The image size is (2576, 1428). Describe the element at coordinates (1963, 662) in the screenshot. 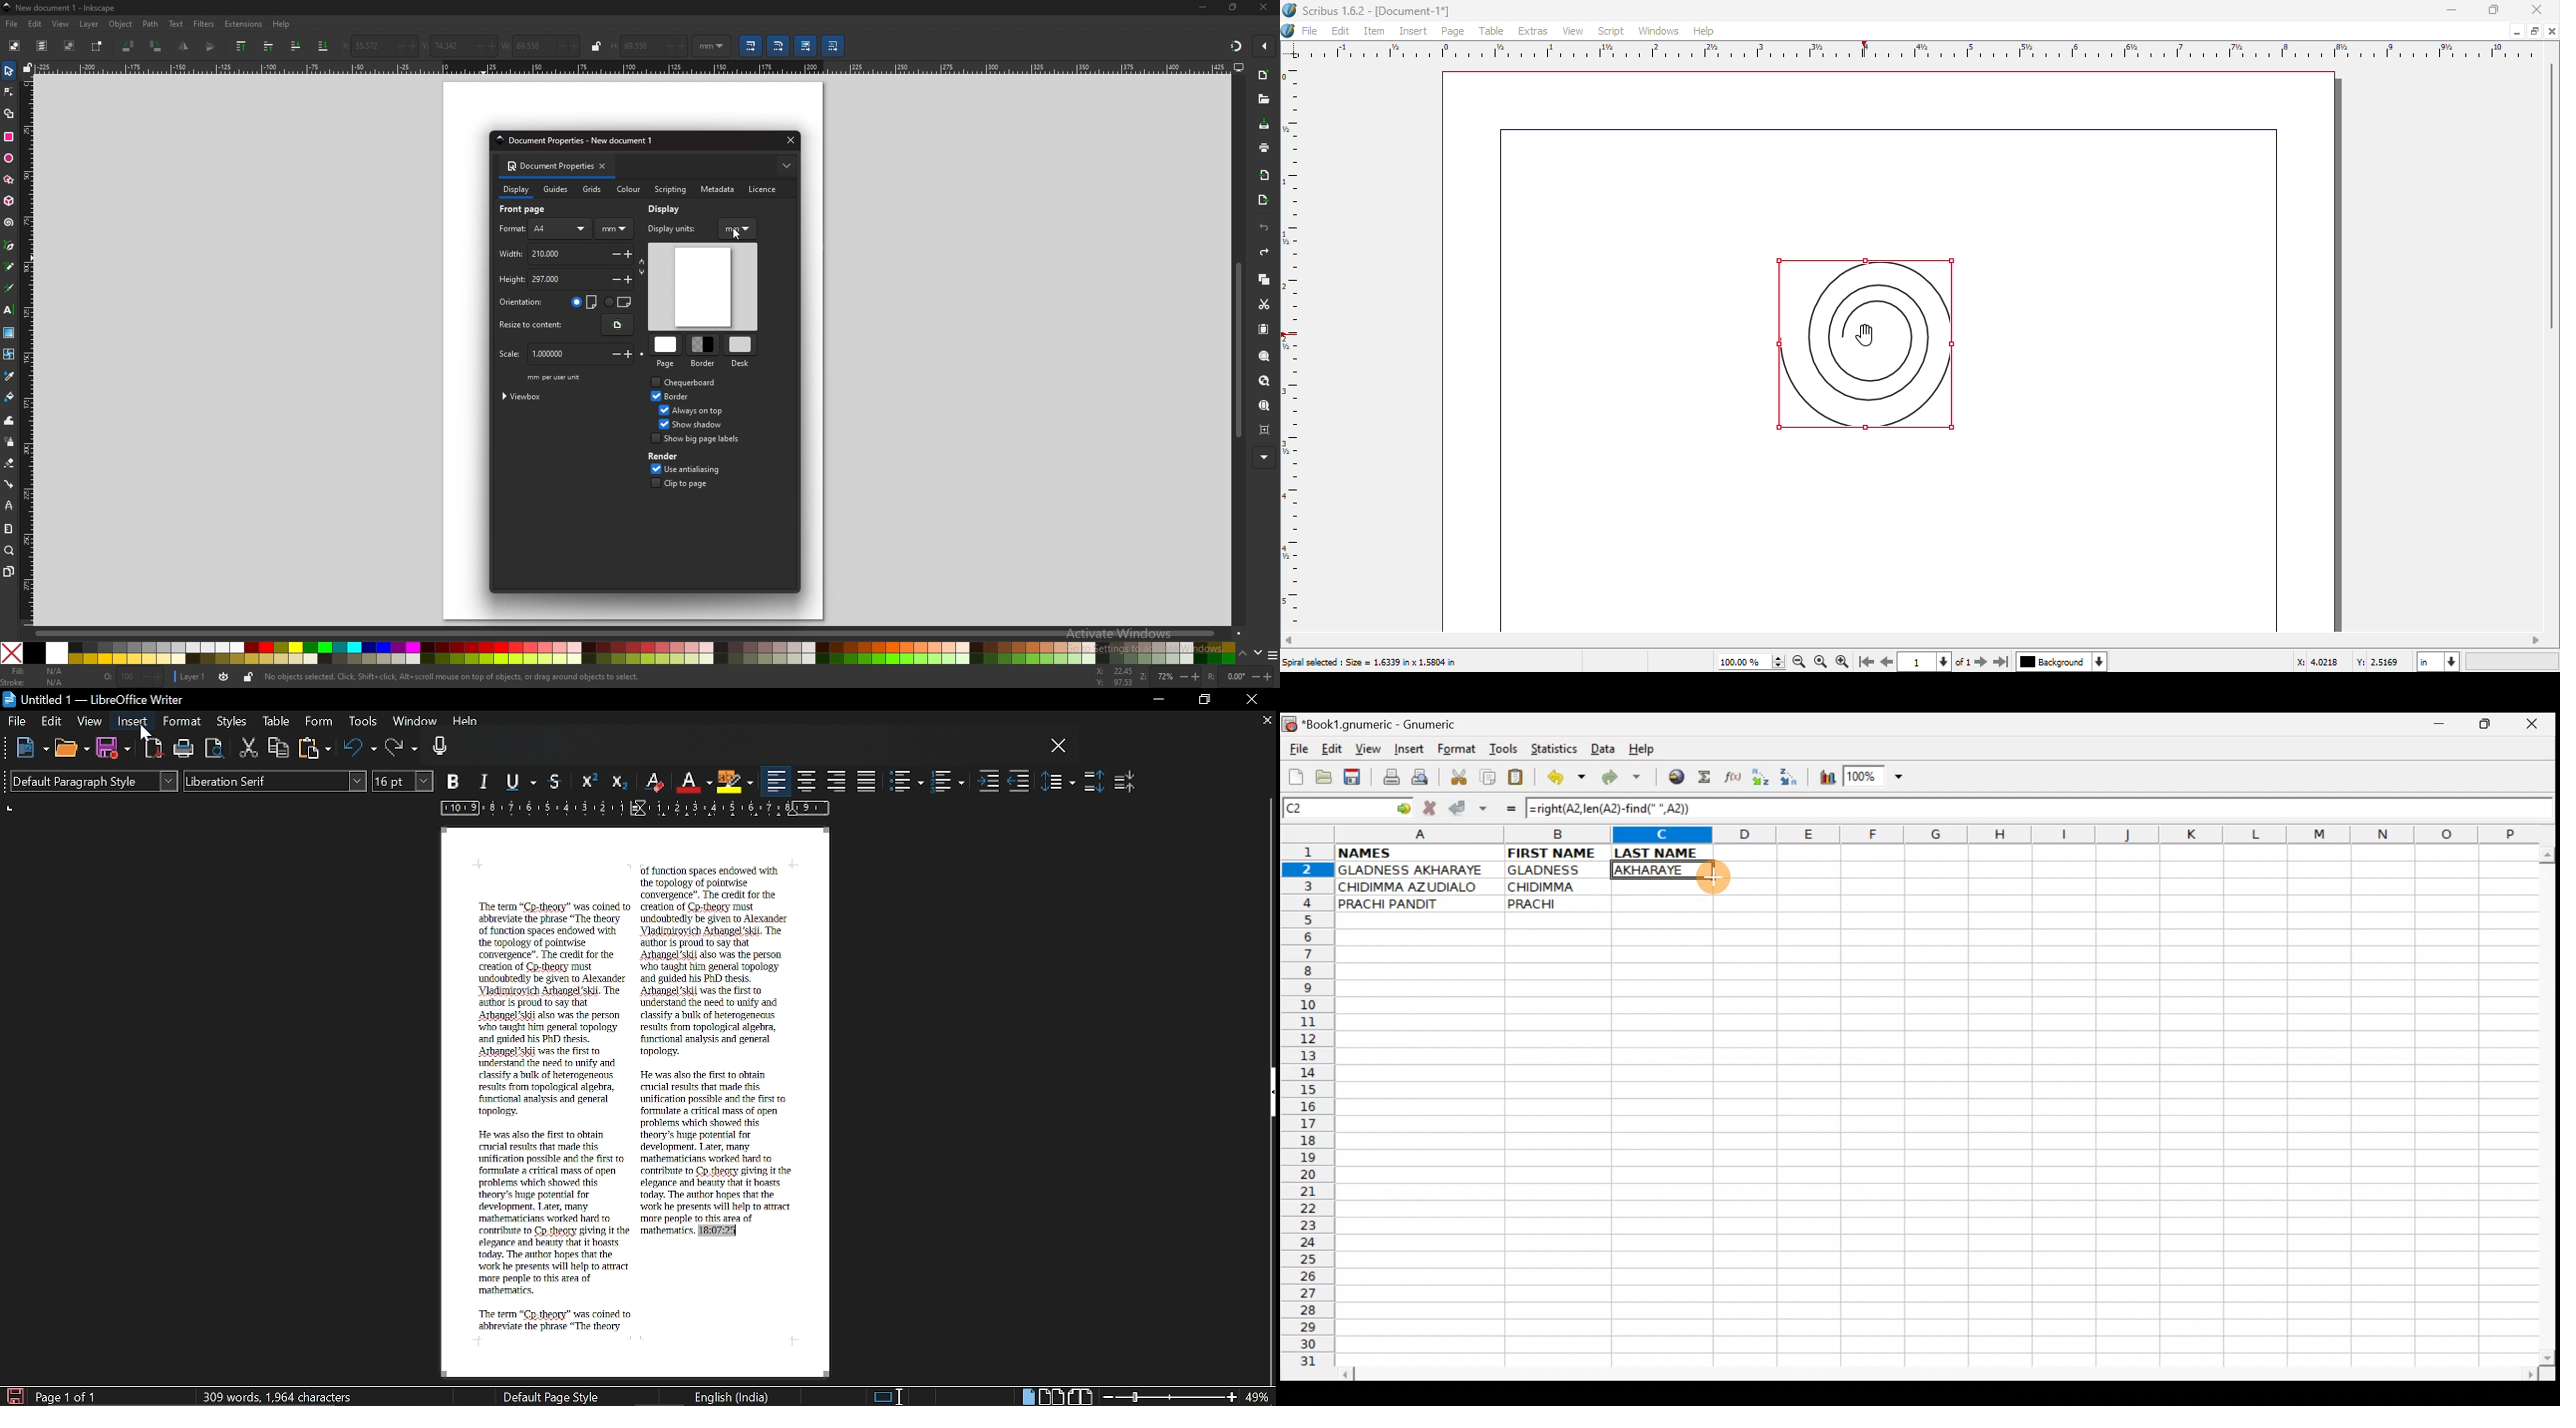

I see `total page` at that location.